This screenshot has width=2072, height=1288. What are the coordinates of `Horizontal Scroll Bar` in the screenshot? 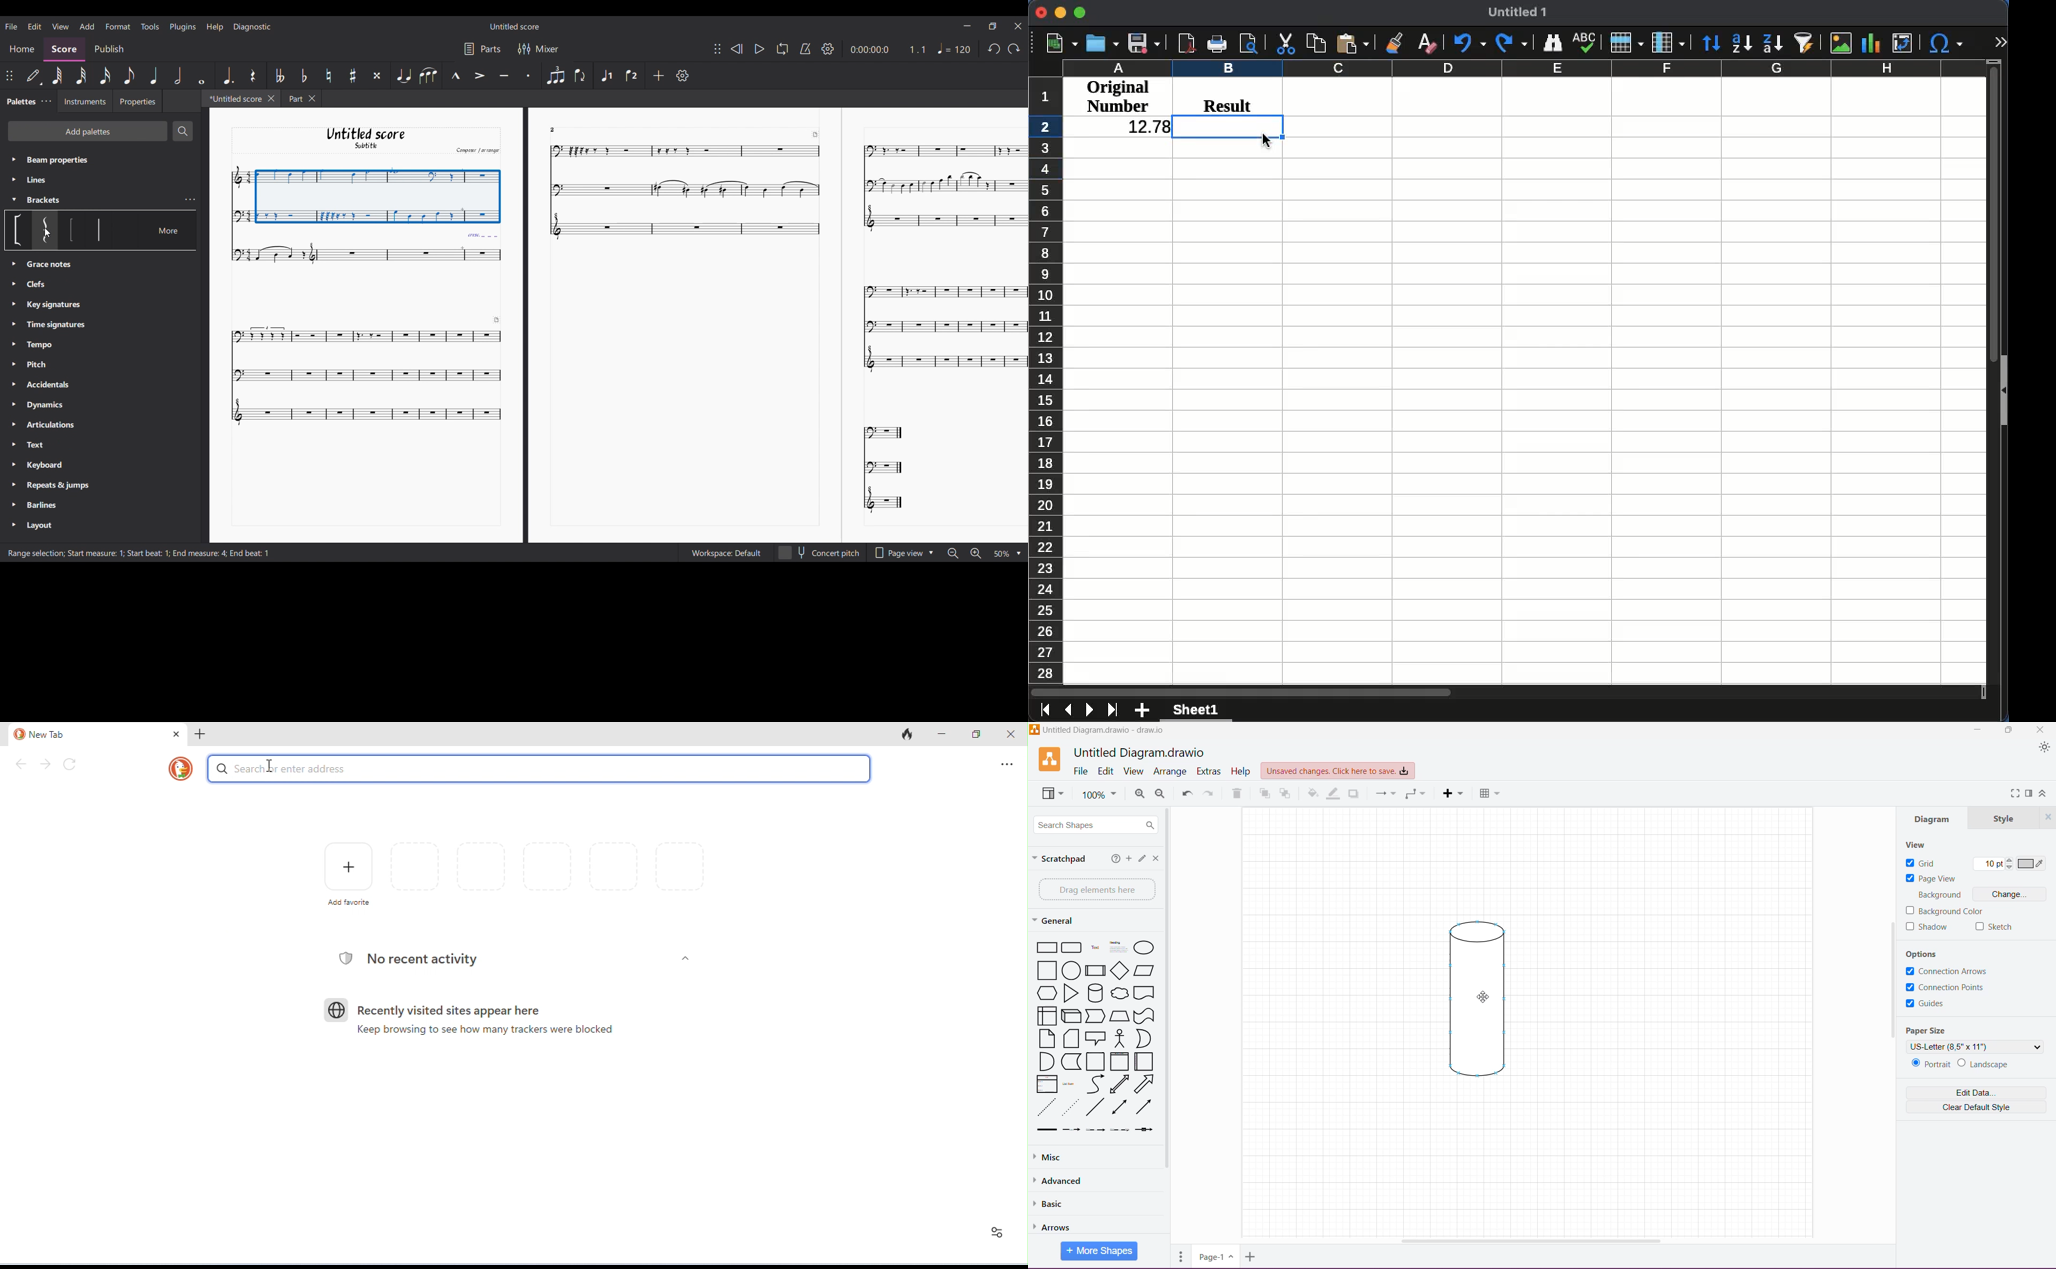 It's located at (1534, 1242).